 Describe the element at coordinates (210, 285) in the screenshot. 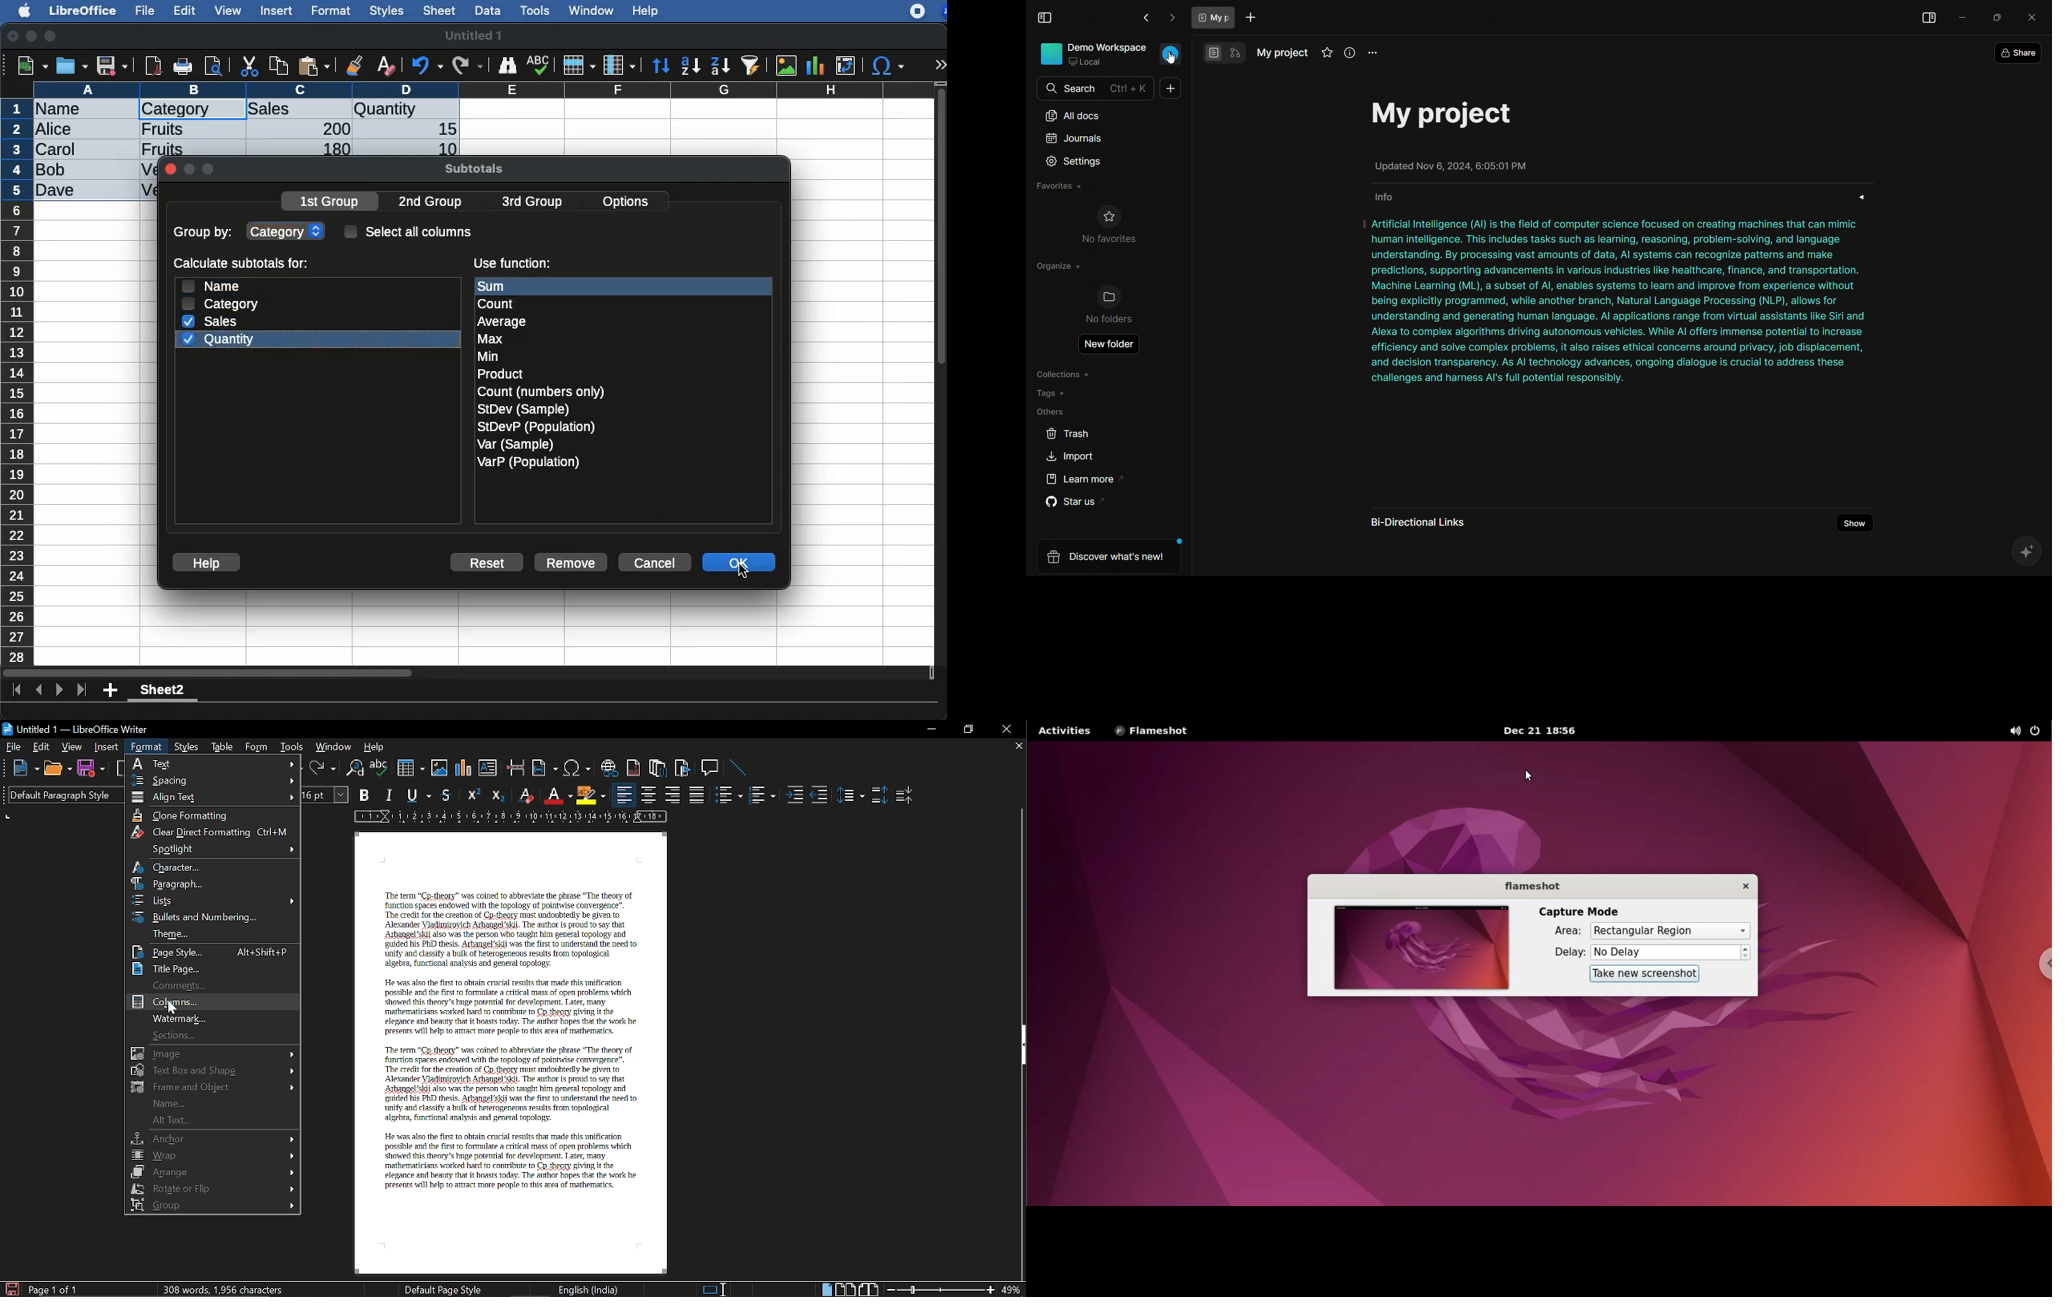

I see `name` at that location.